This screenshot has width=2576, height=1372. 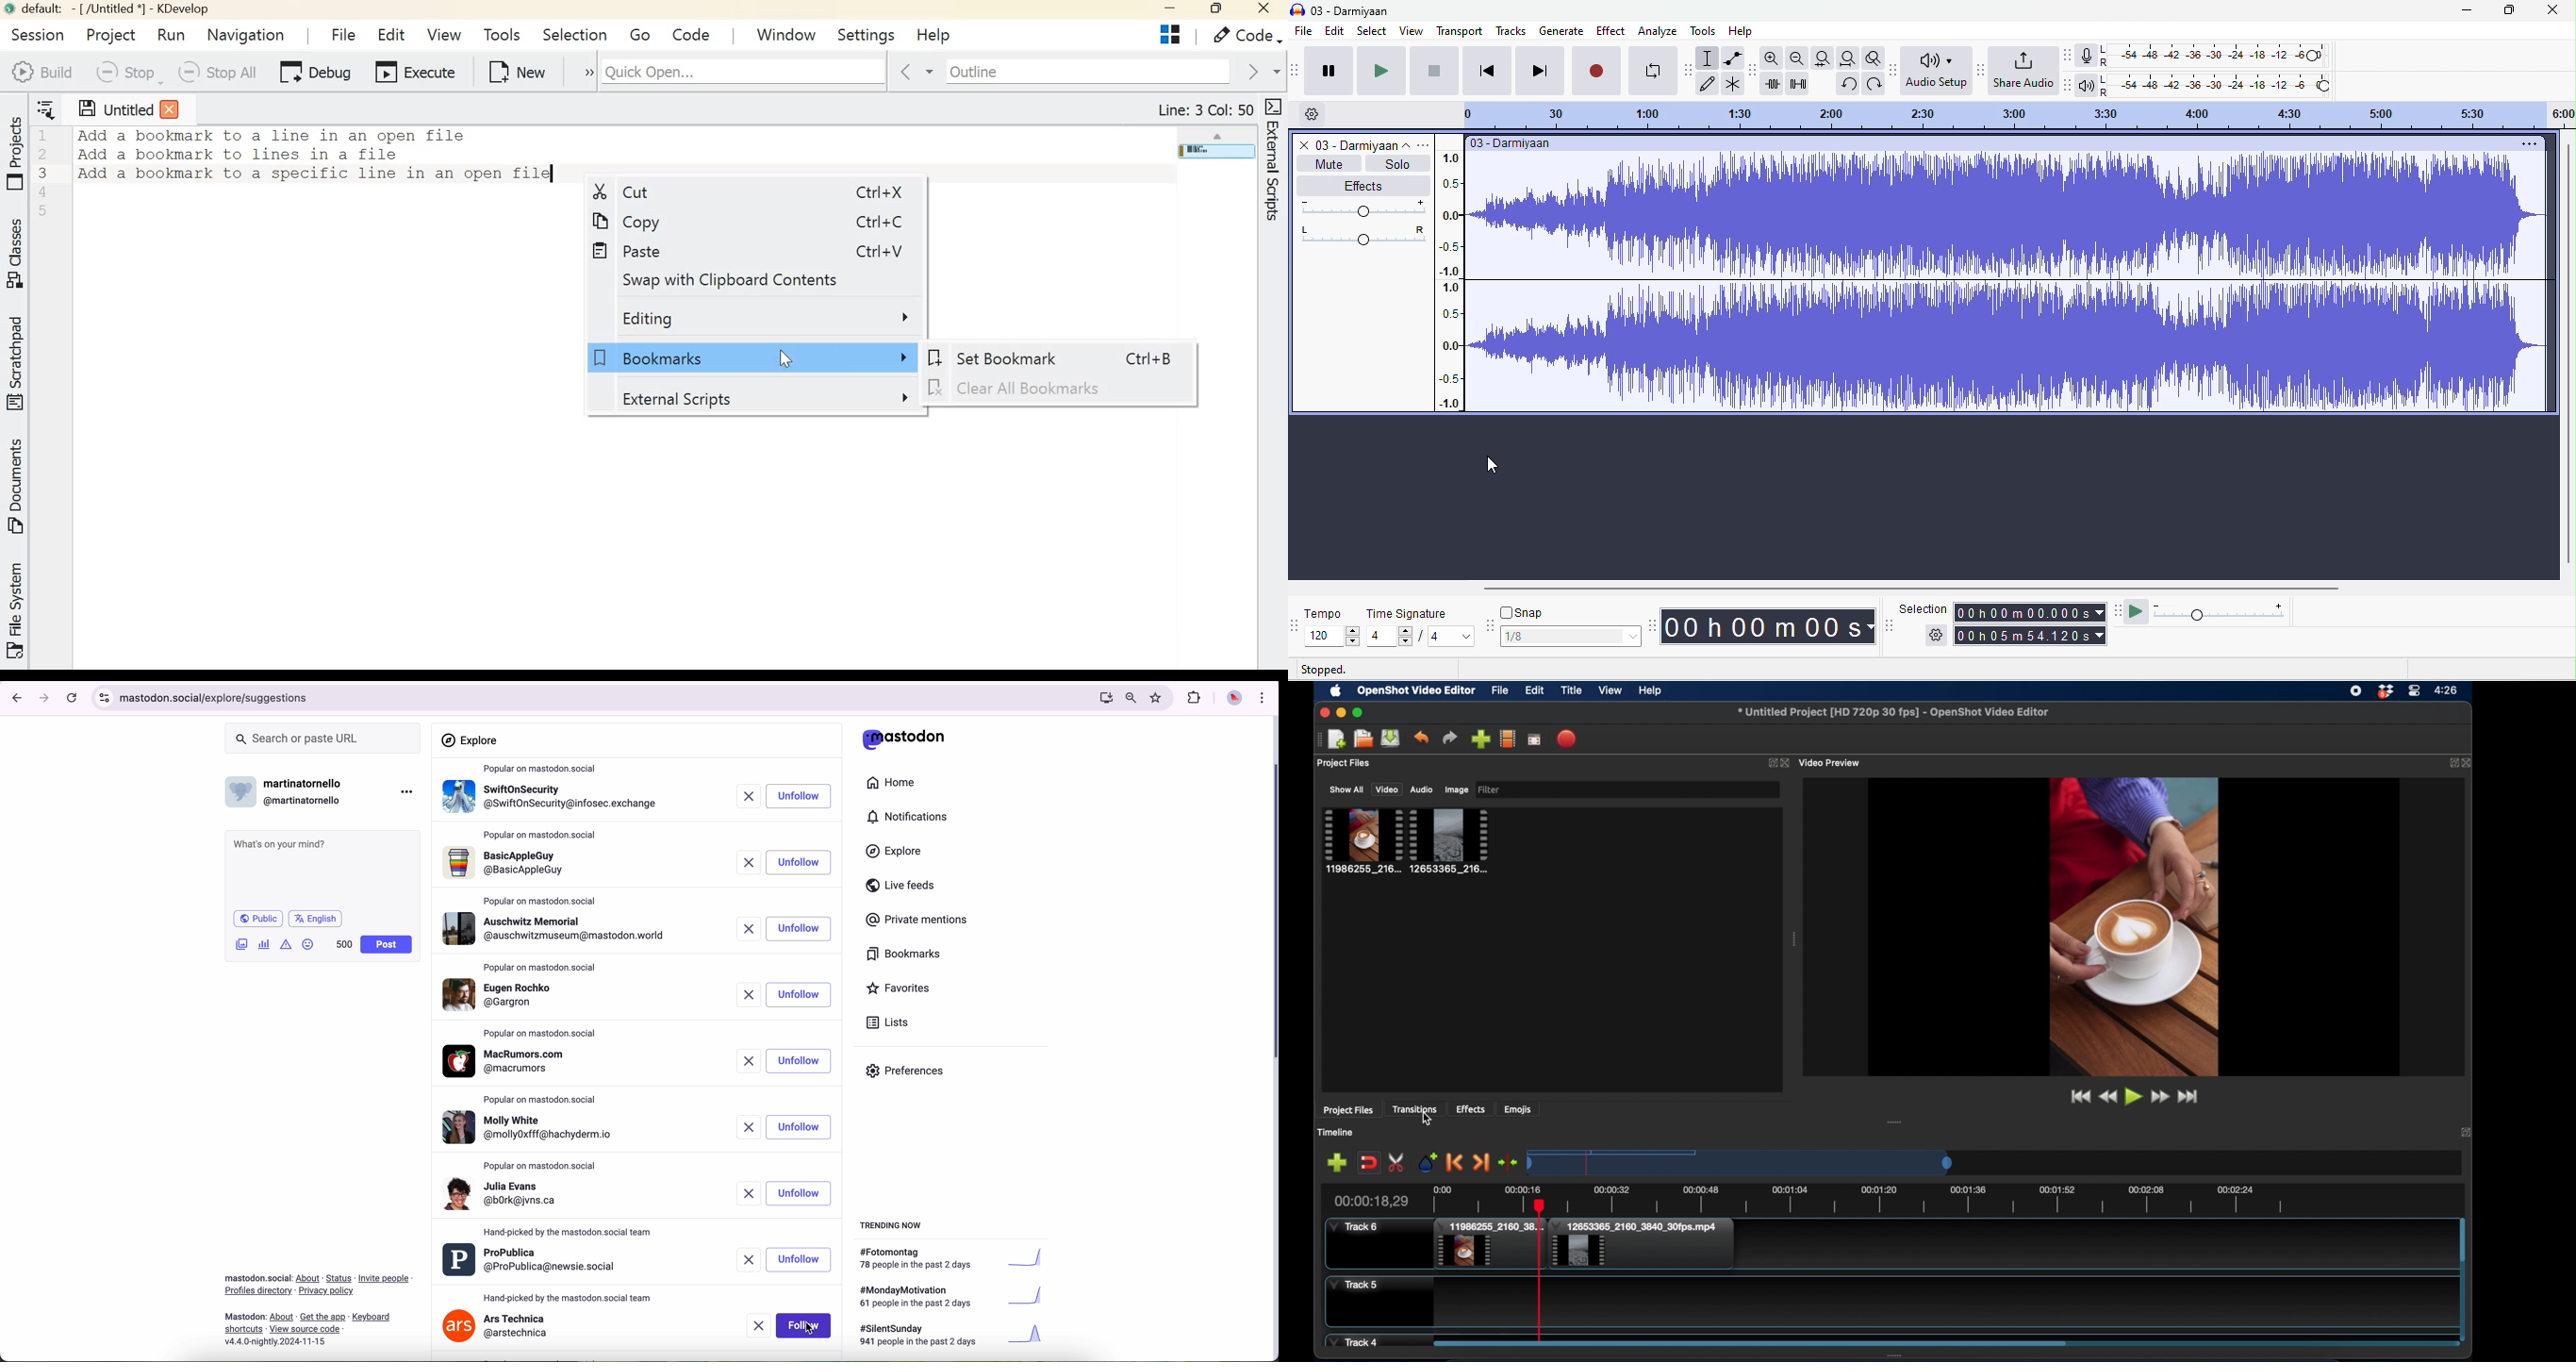 I want to click on selection time, so click(x=2031, y=610).